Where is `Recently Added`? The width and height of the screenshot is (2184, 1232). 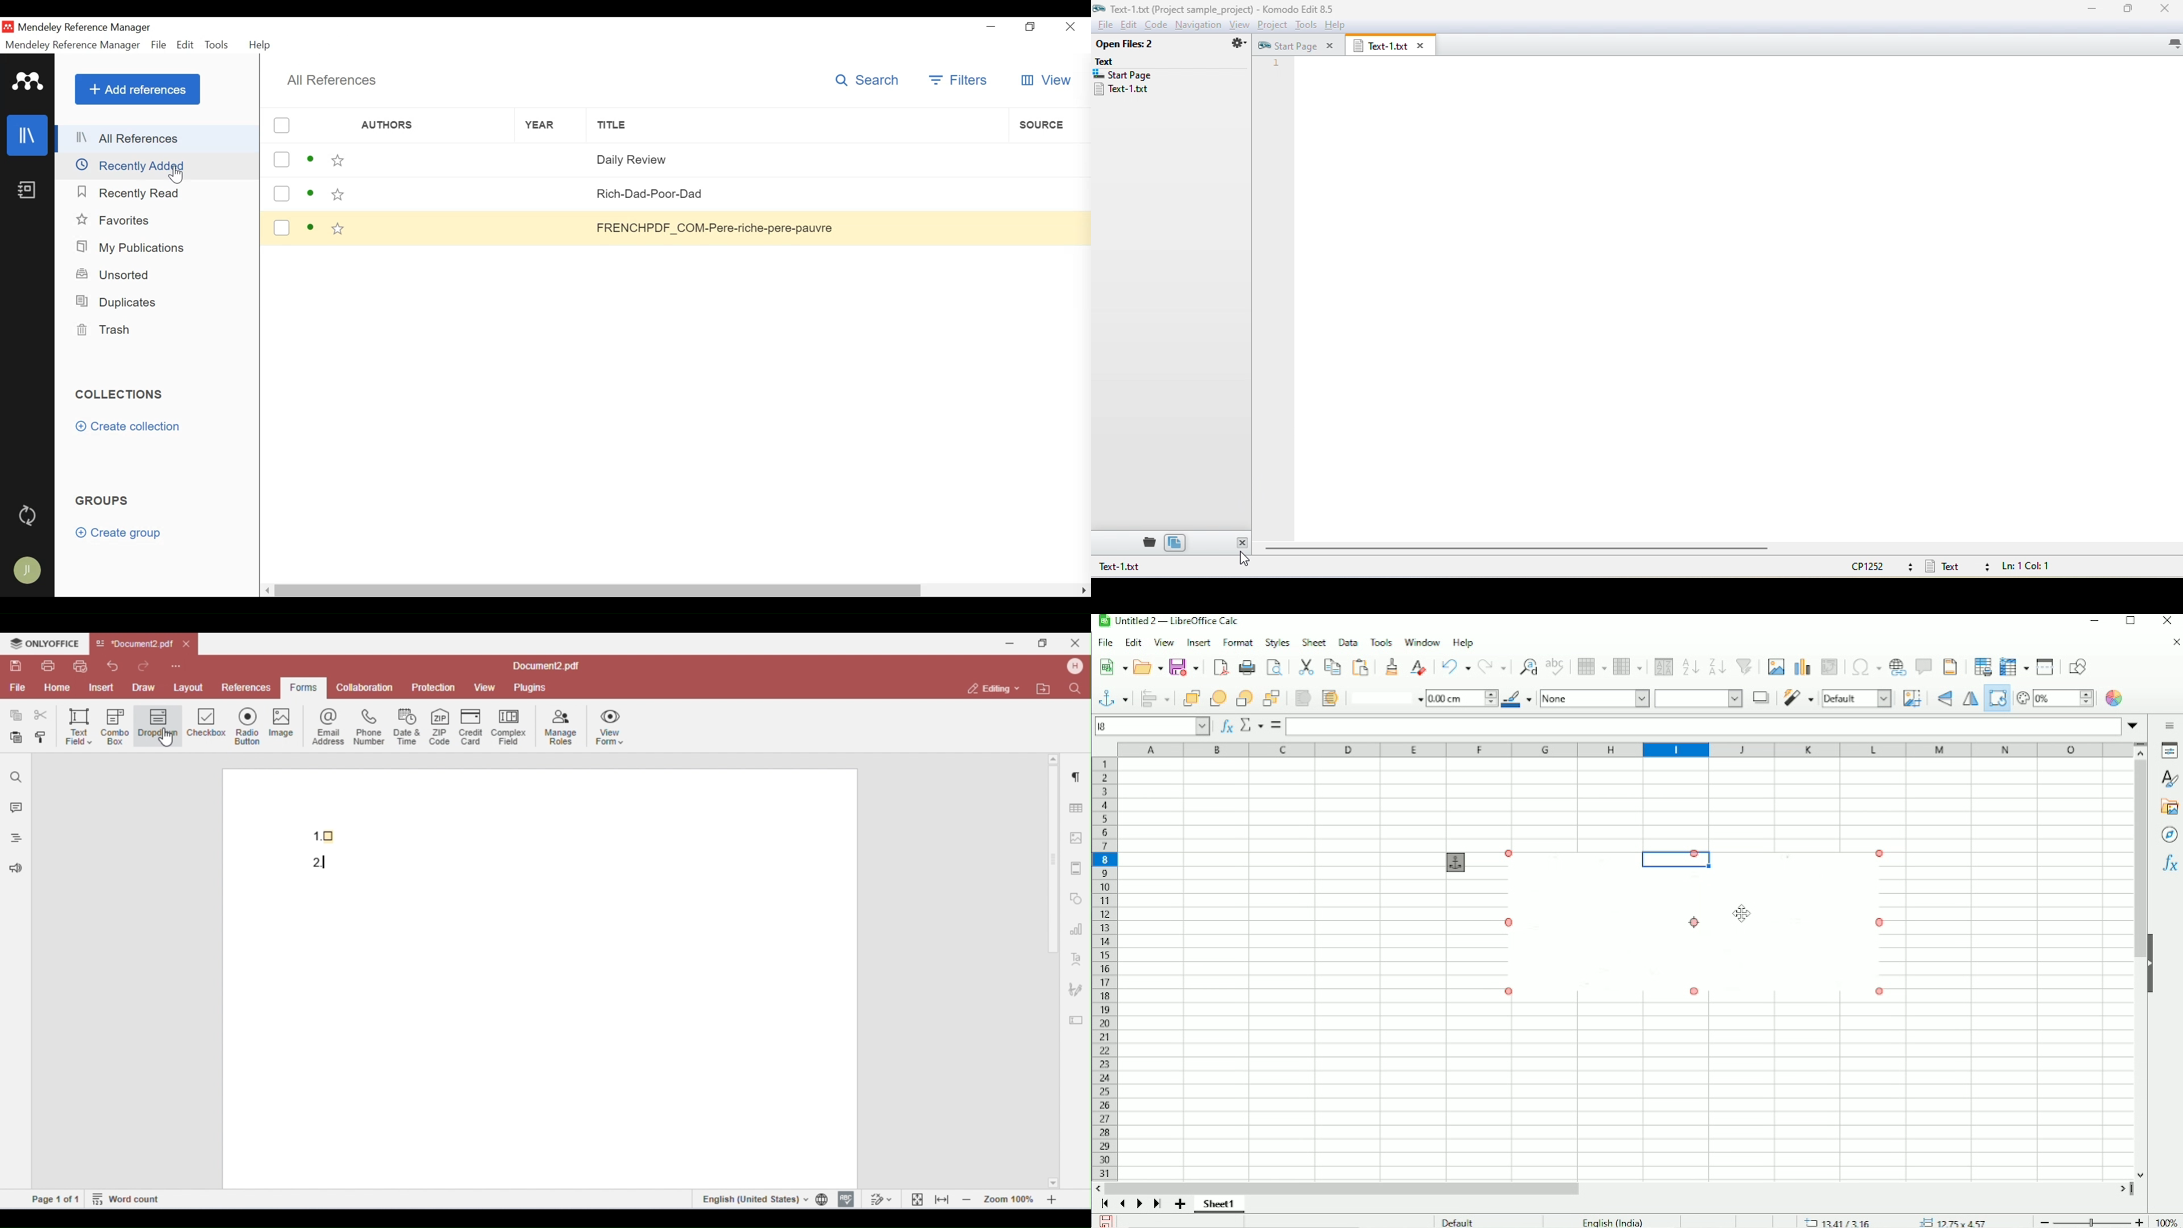 Recently Added is located at coordinates (155, 166).